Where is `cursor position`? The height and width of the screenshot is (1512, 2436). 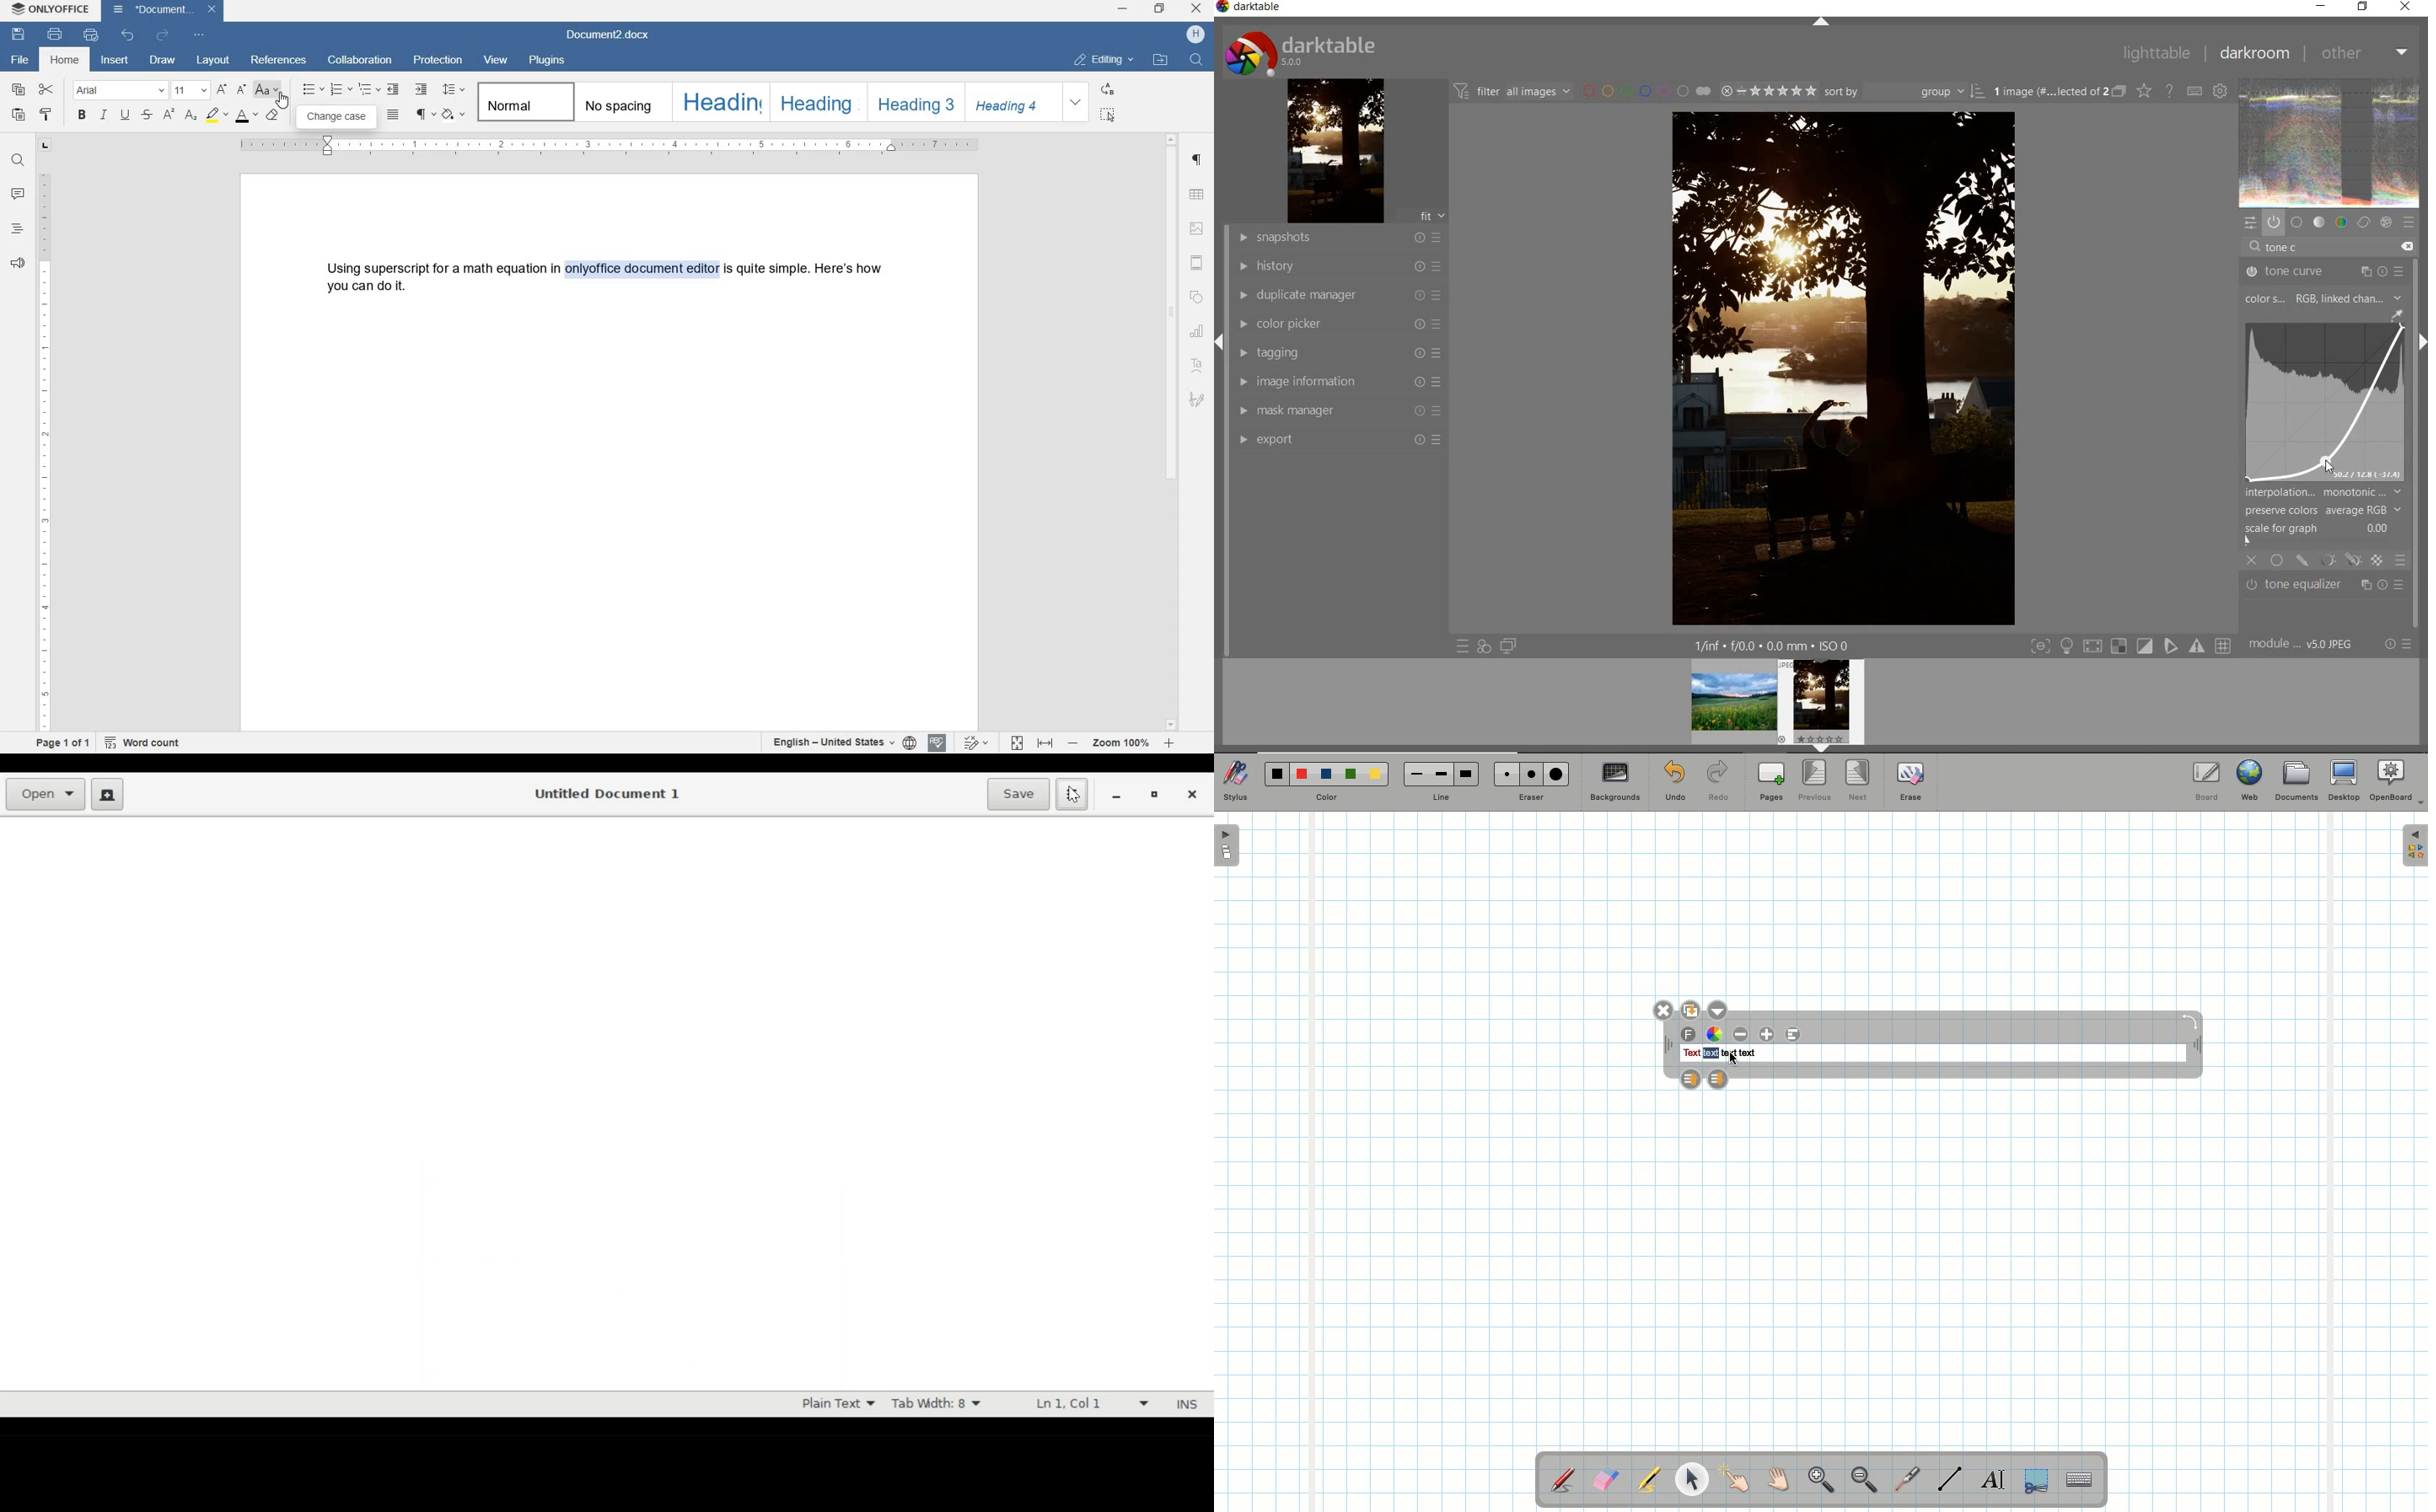 cursor position is located at coordinates (2327, 465).